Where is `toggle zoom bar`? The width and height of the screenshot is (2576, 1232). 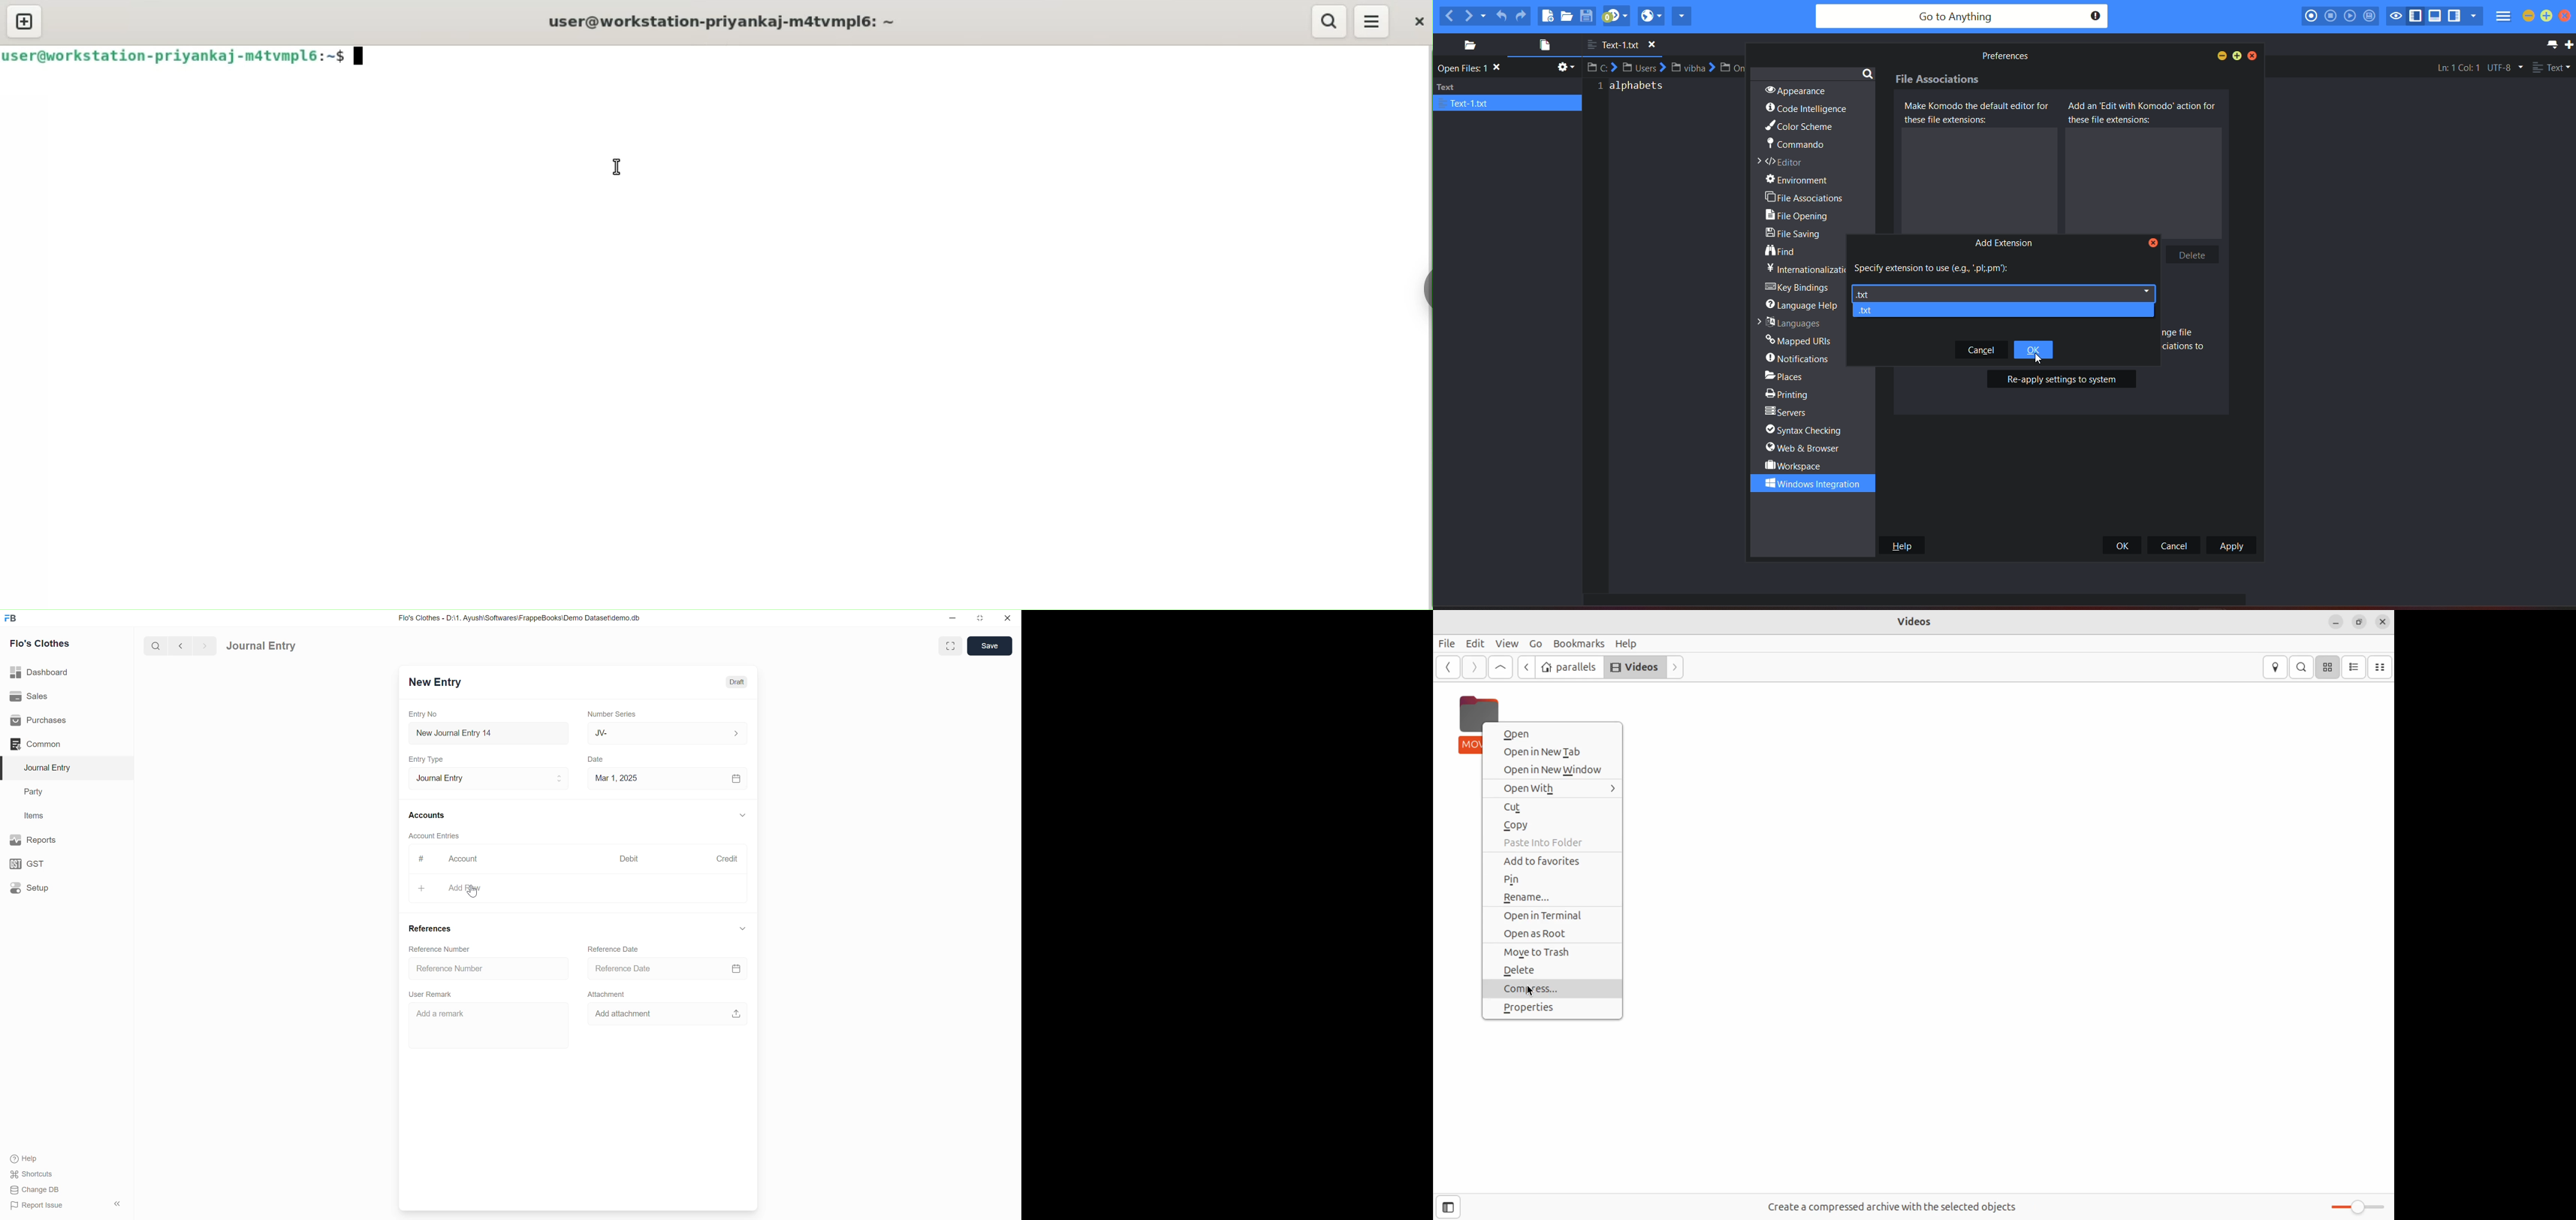
toggle zoom bar is located at coordinates (2353, 1205).